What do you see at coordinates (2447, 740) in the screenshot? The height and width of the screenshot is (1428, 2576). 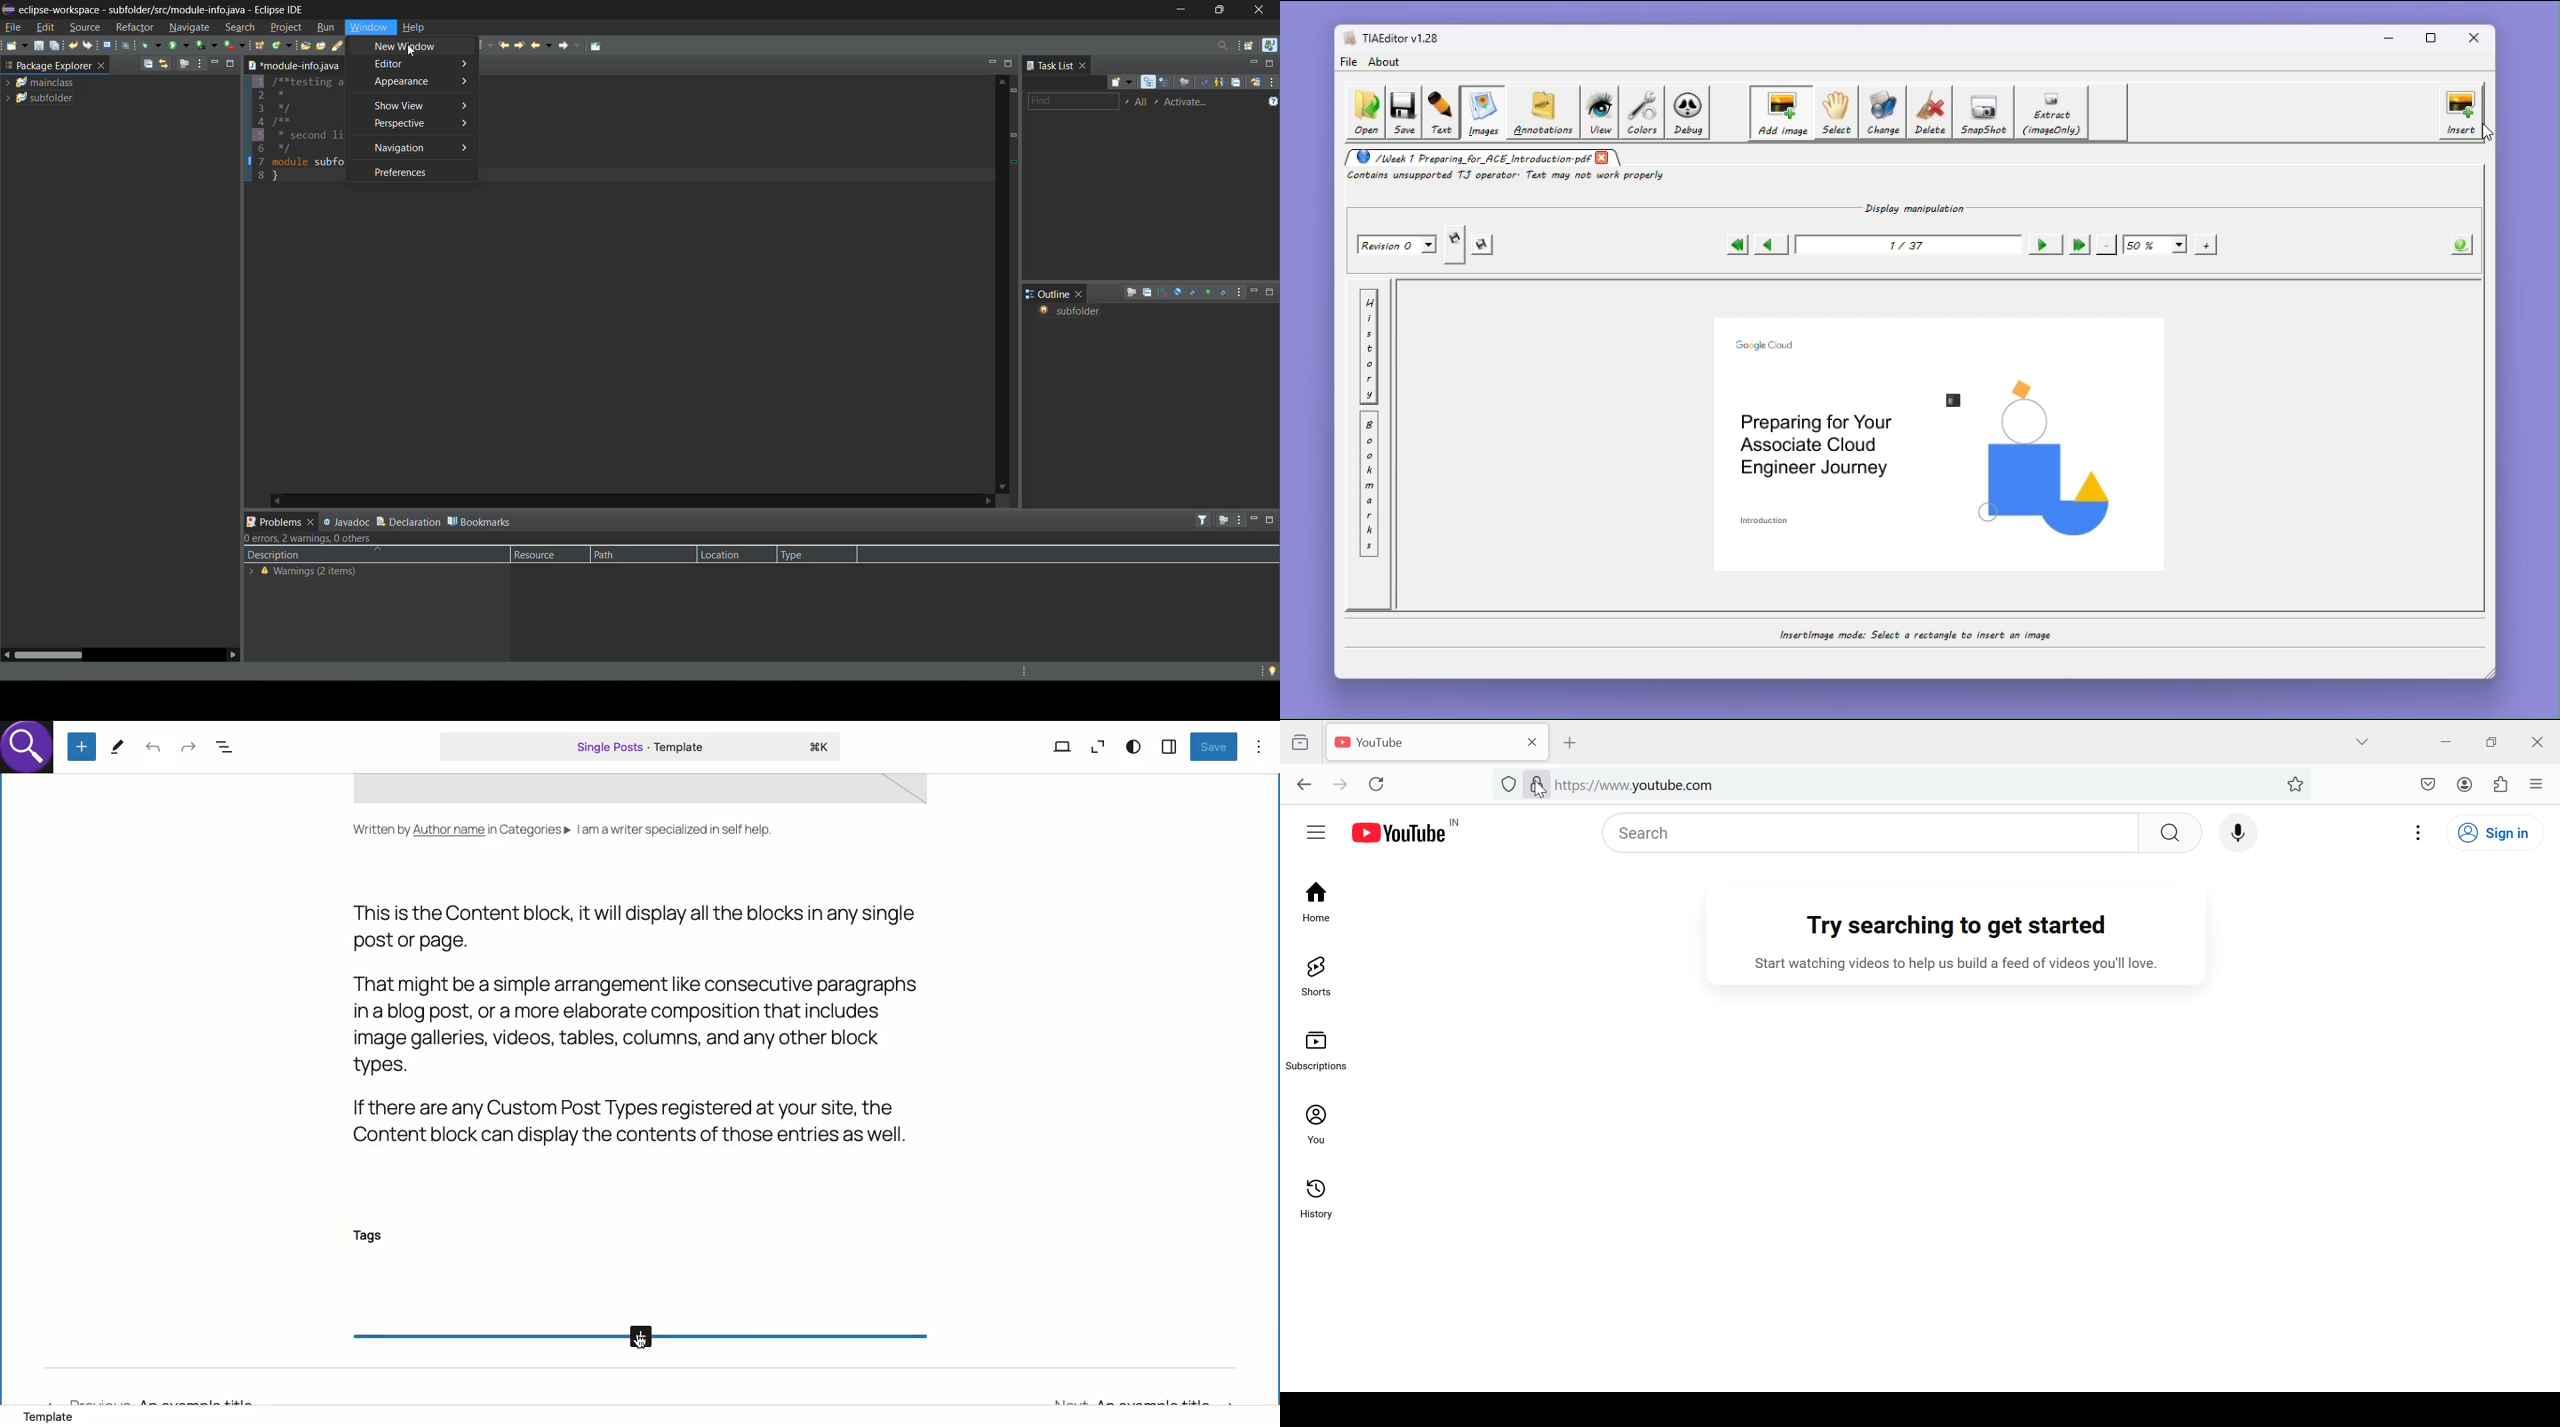 I see `Minimize` at bounding box center [2447, 740].